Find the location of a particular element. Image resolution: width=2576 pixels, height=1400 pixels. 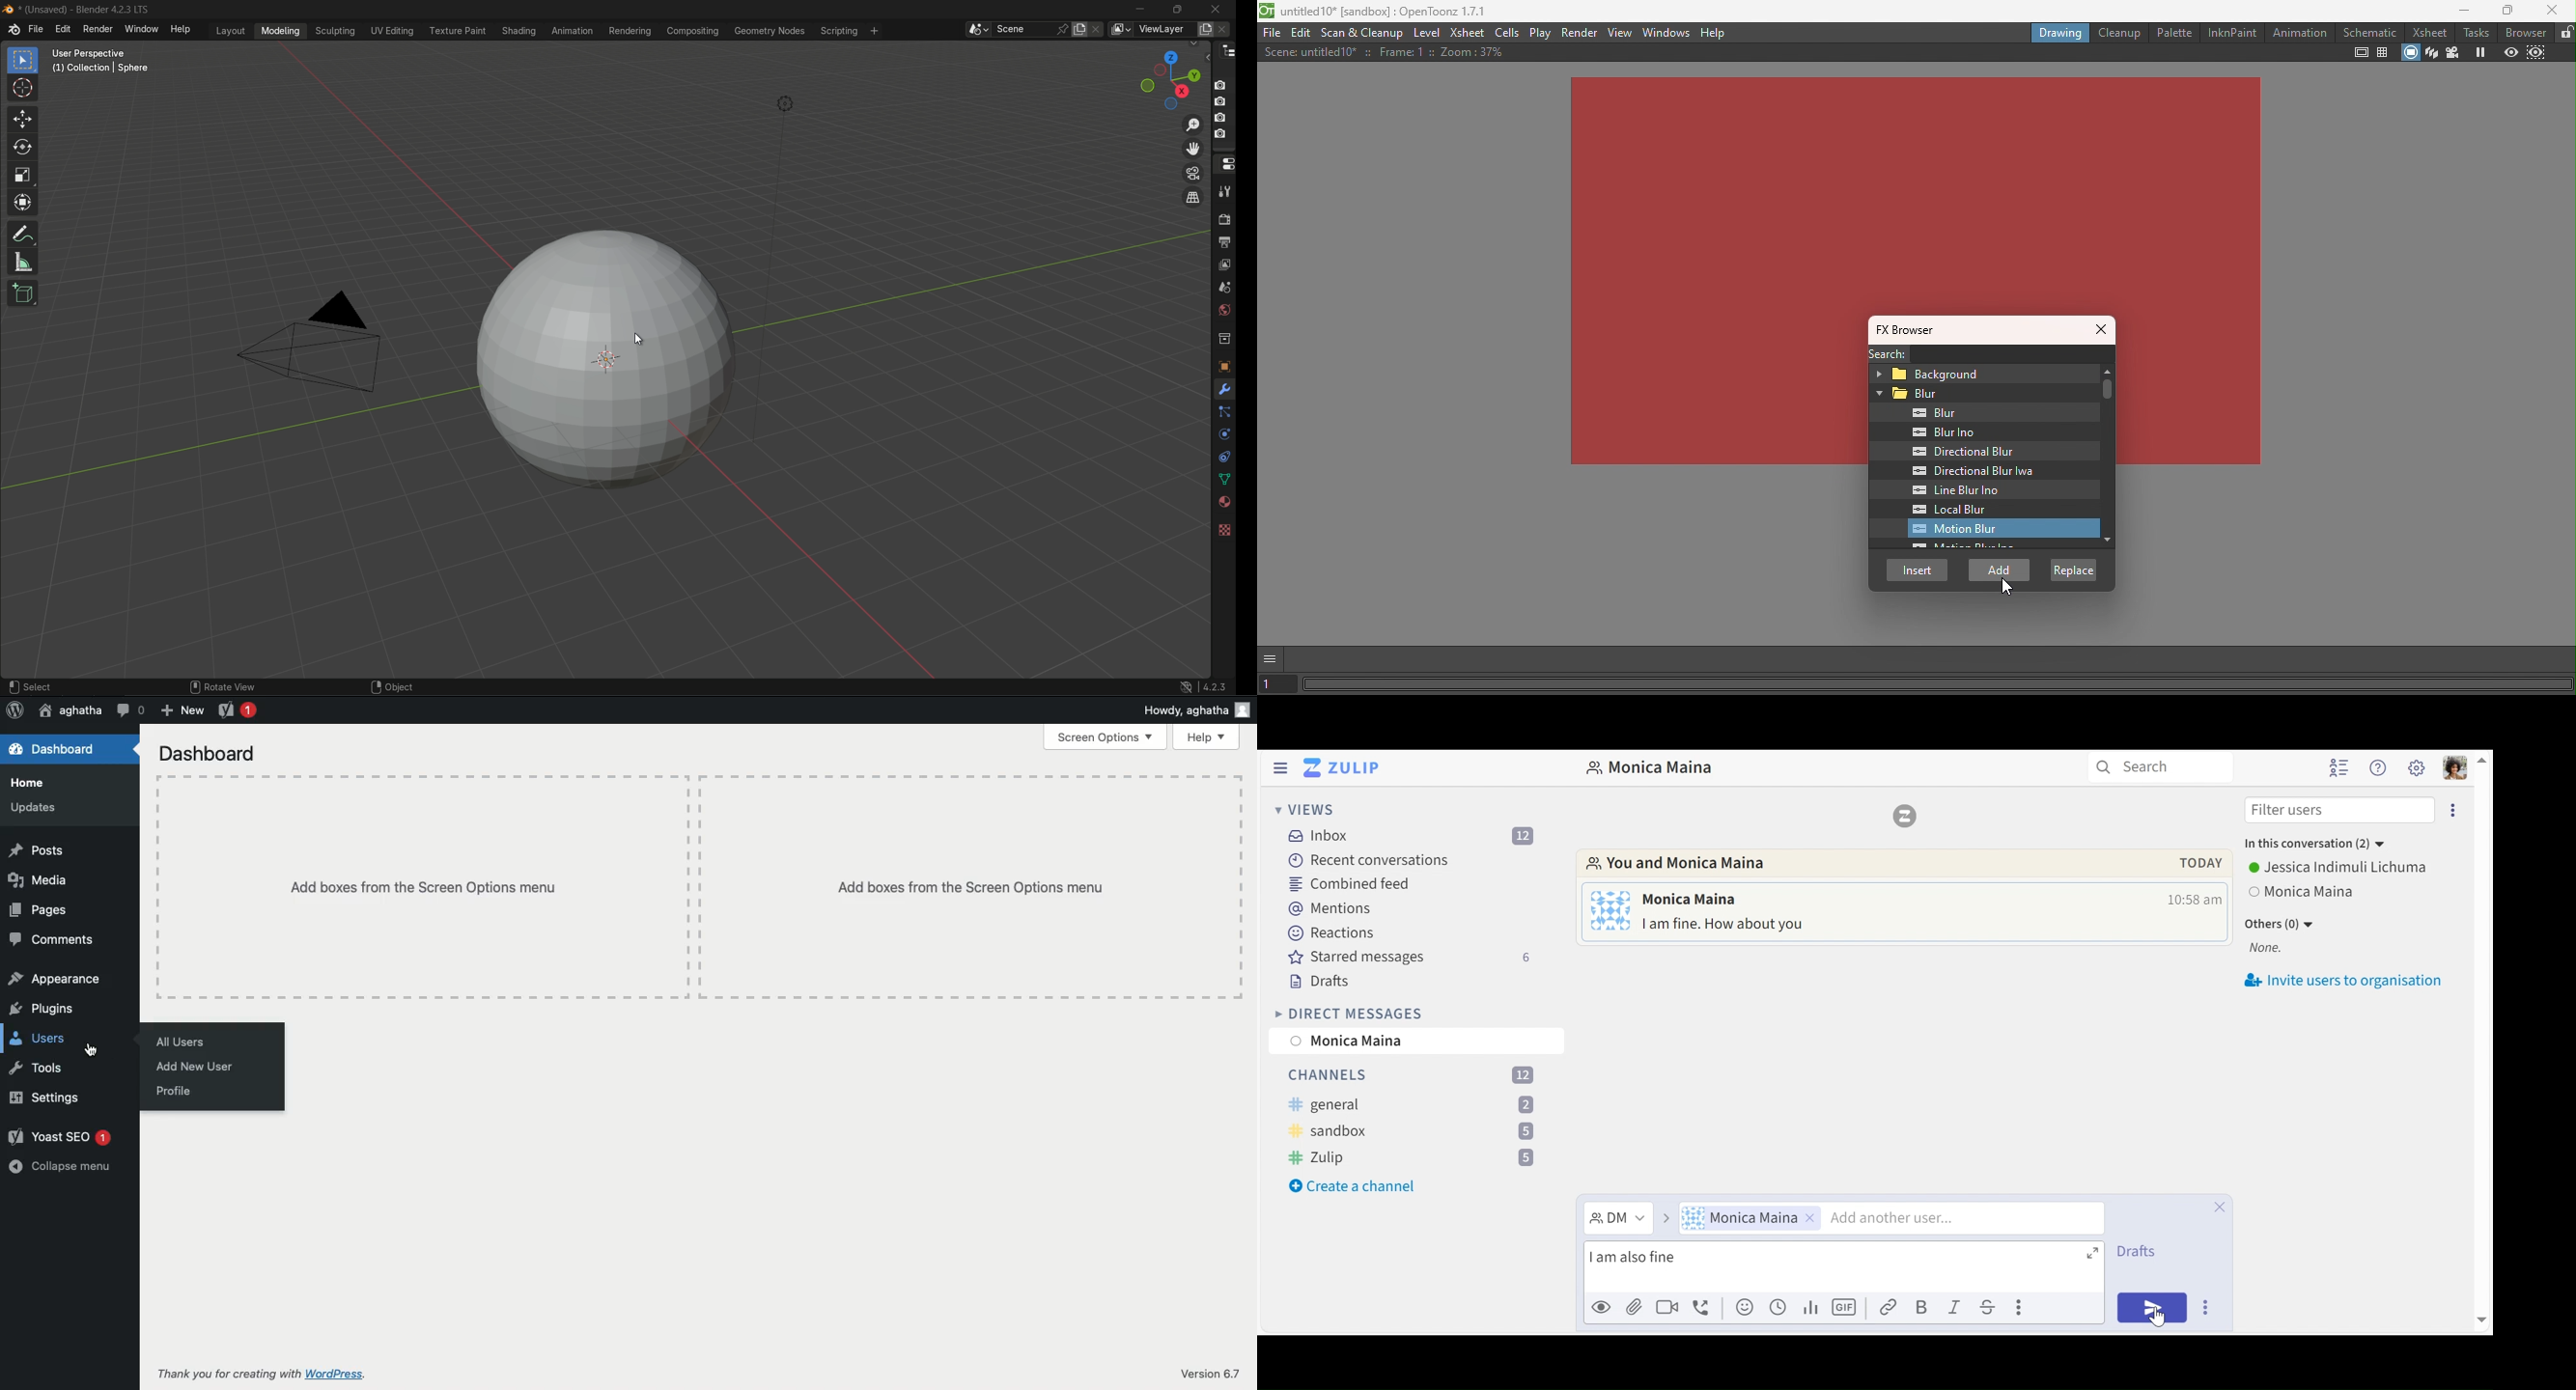

Close is located at coordinates (2220, 1208).